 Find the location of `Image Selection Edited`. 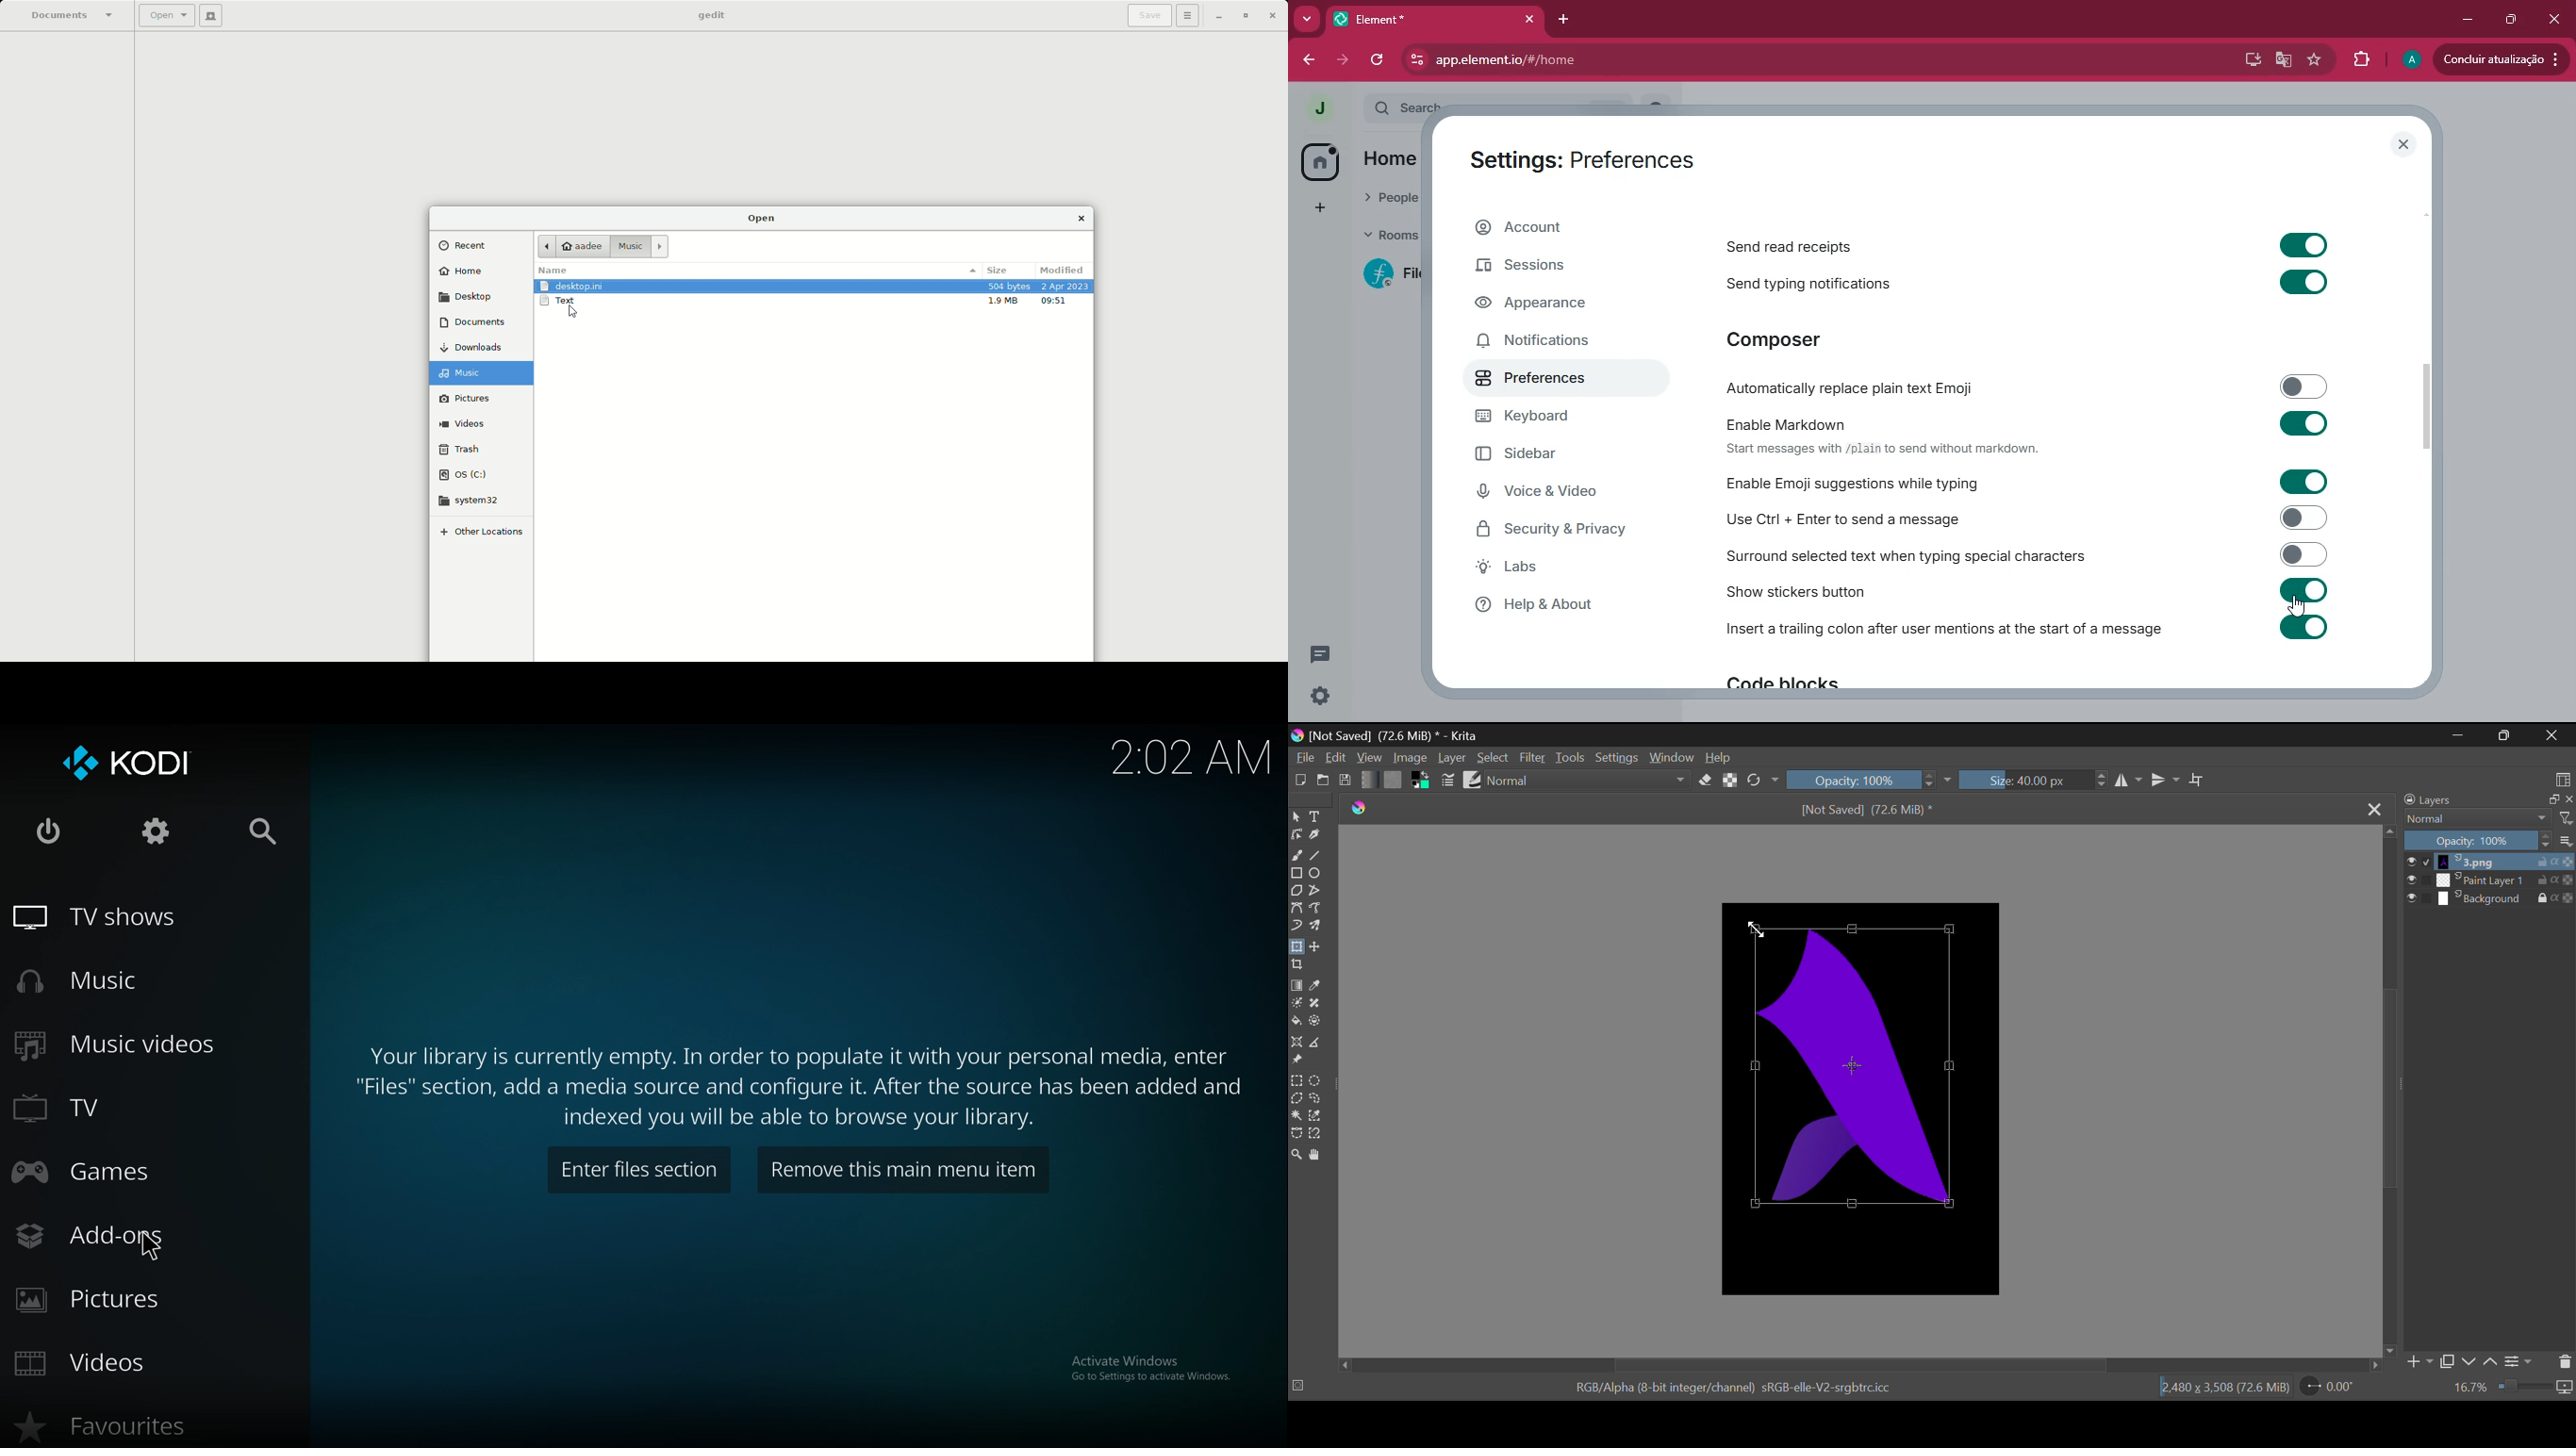

Image Selection Edited is located at coordinates (1863, 1068).